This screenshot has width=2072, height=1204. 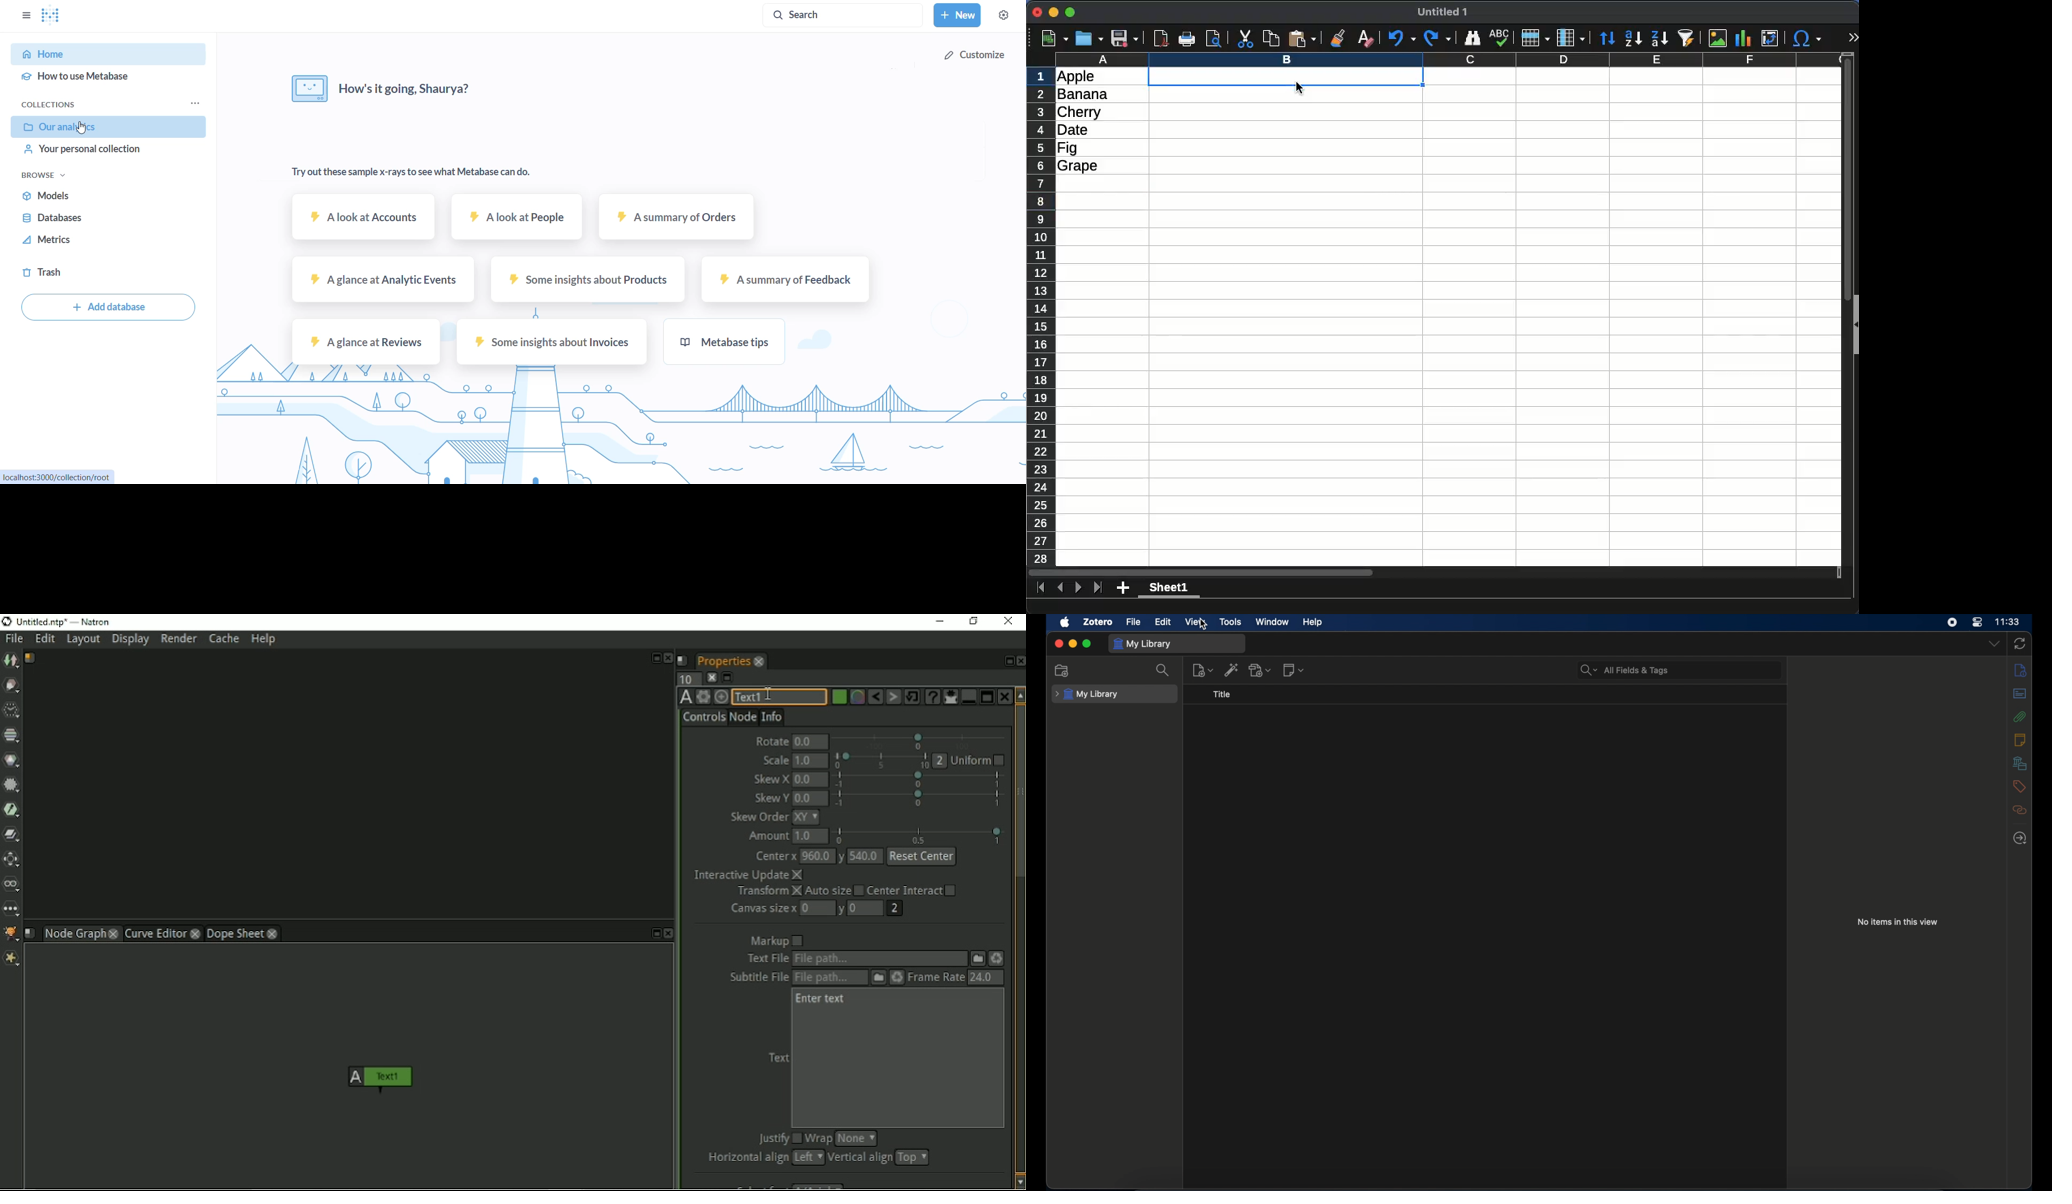 I want to click on minimize, so click(x=1054, y=11).